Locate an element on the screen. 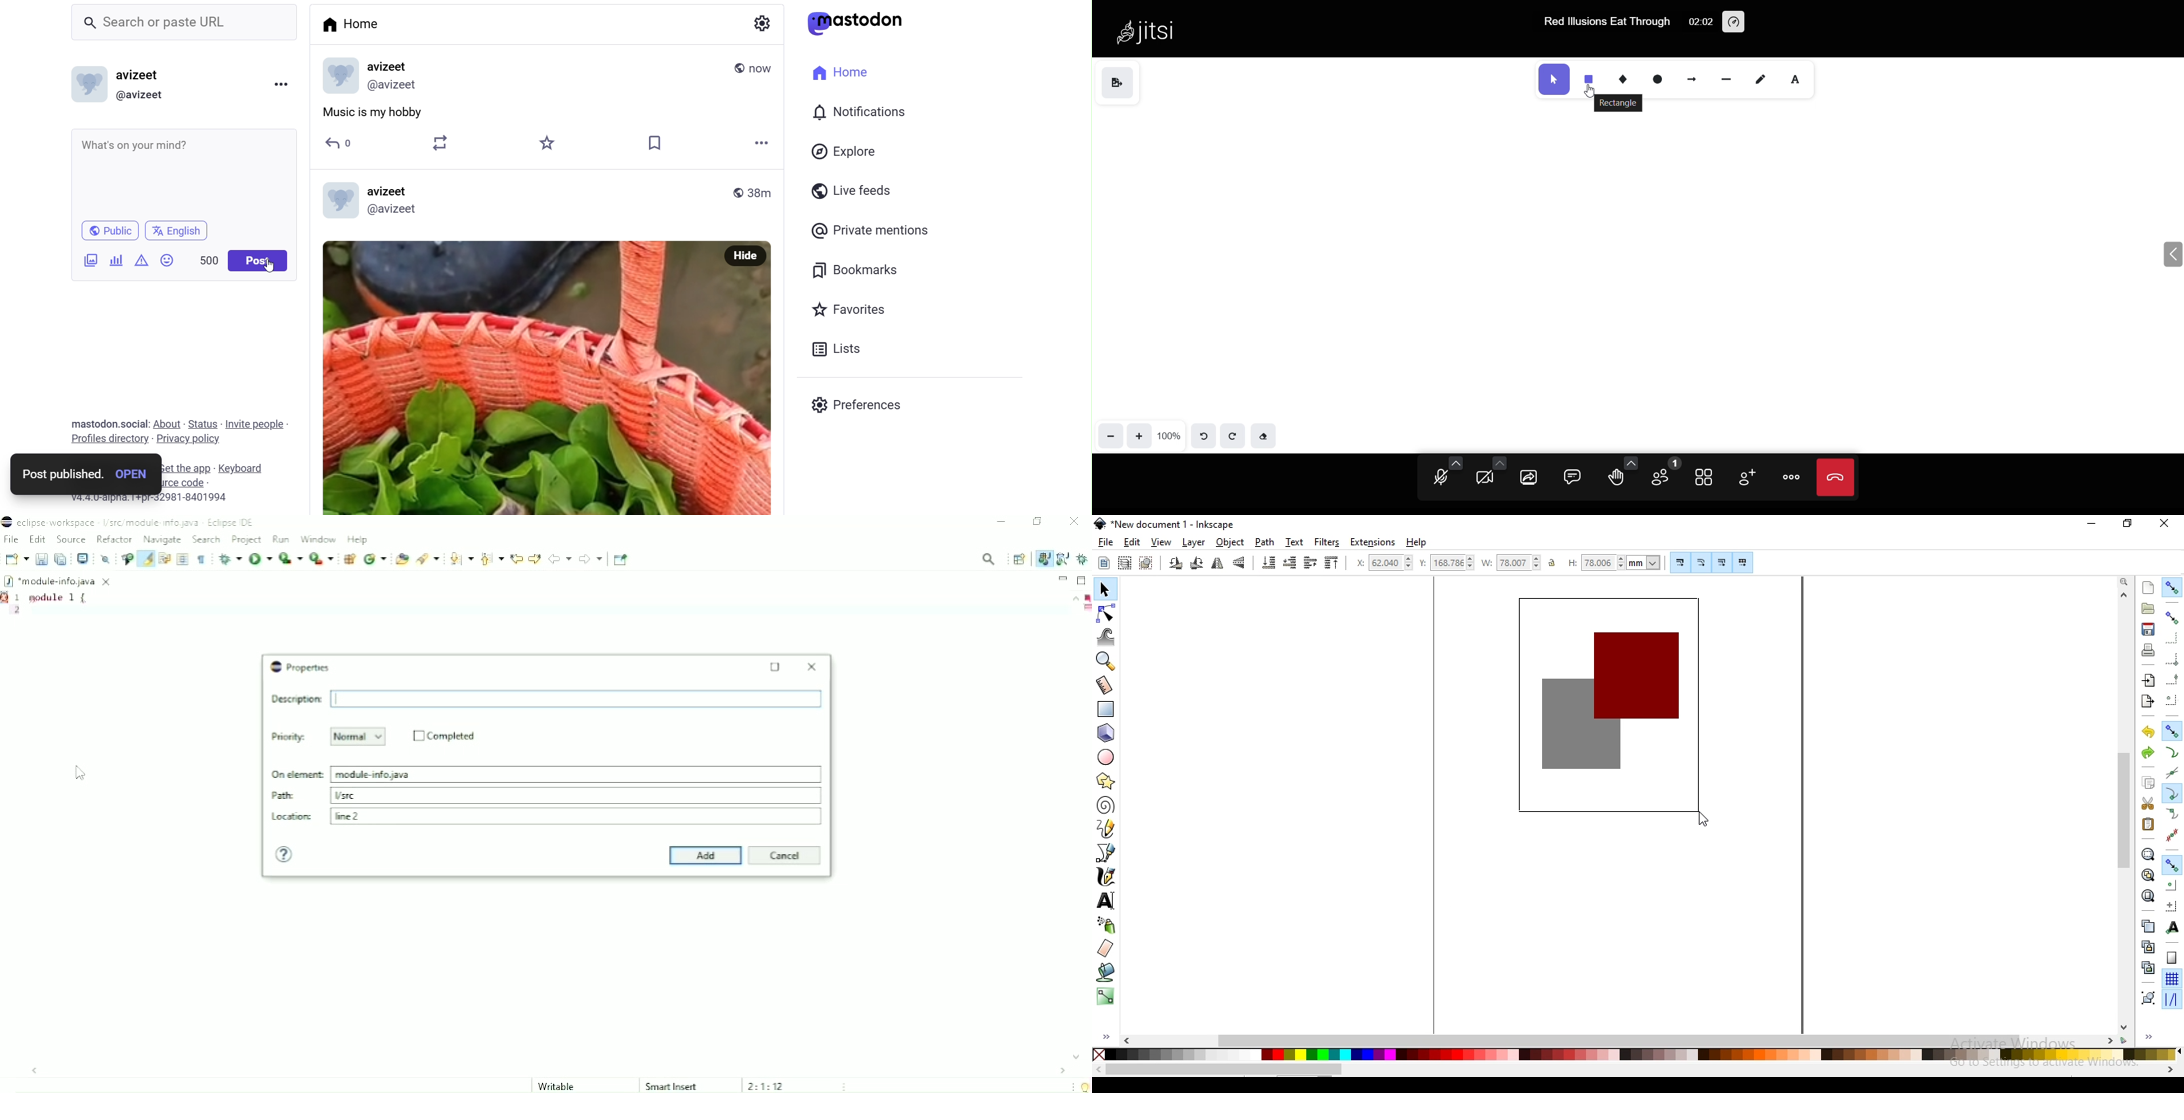  copy is located at coordinates (2148, 783).